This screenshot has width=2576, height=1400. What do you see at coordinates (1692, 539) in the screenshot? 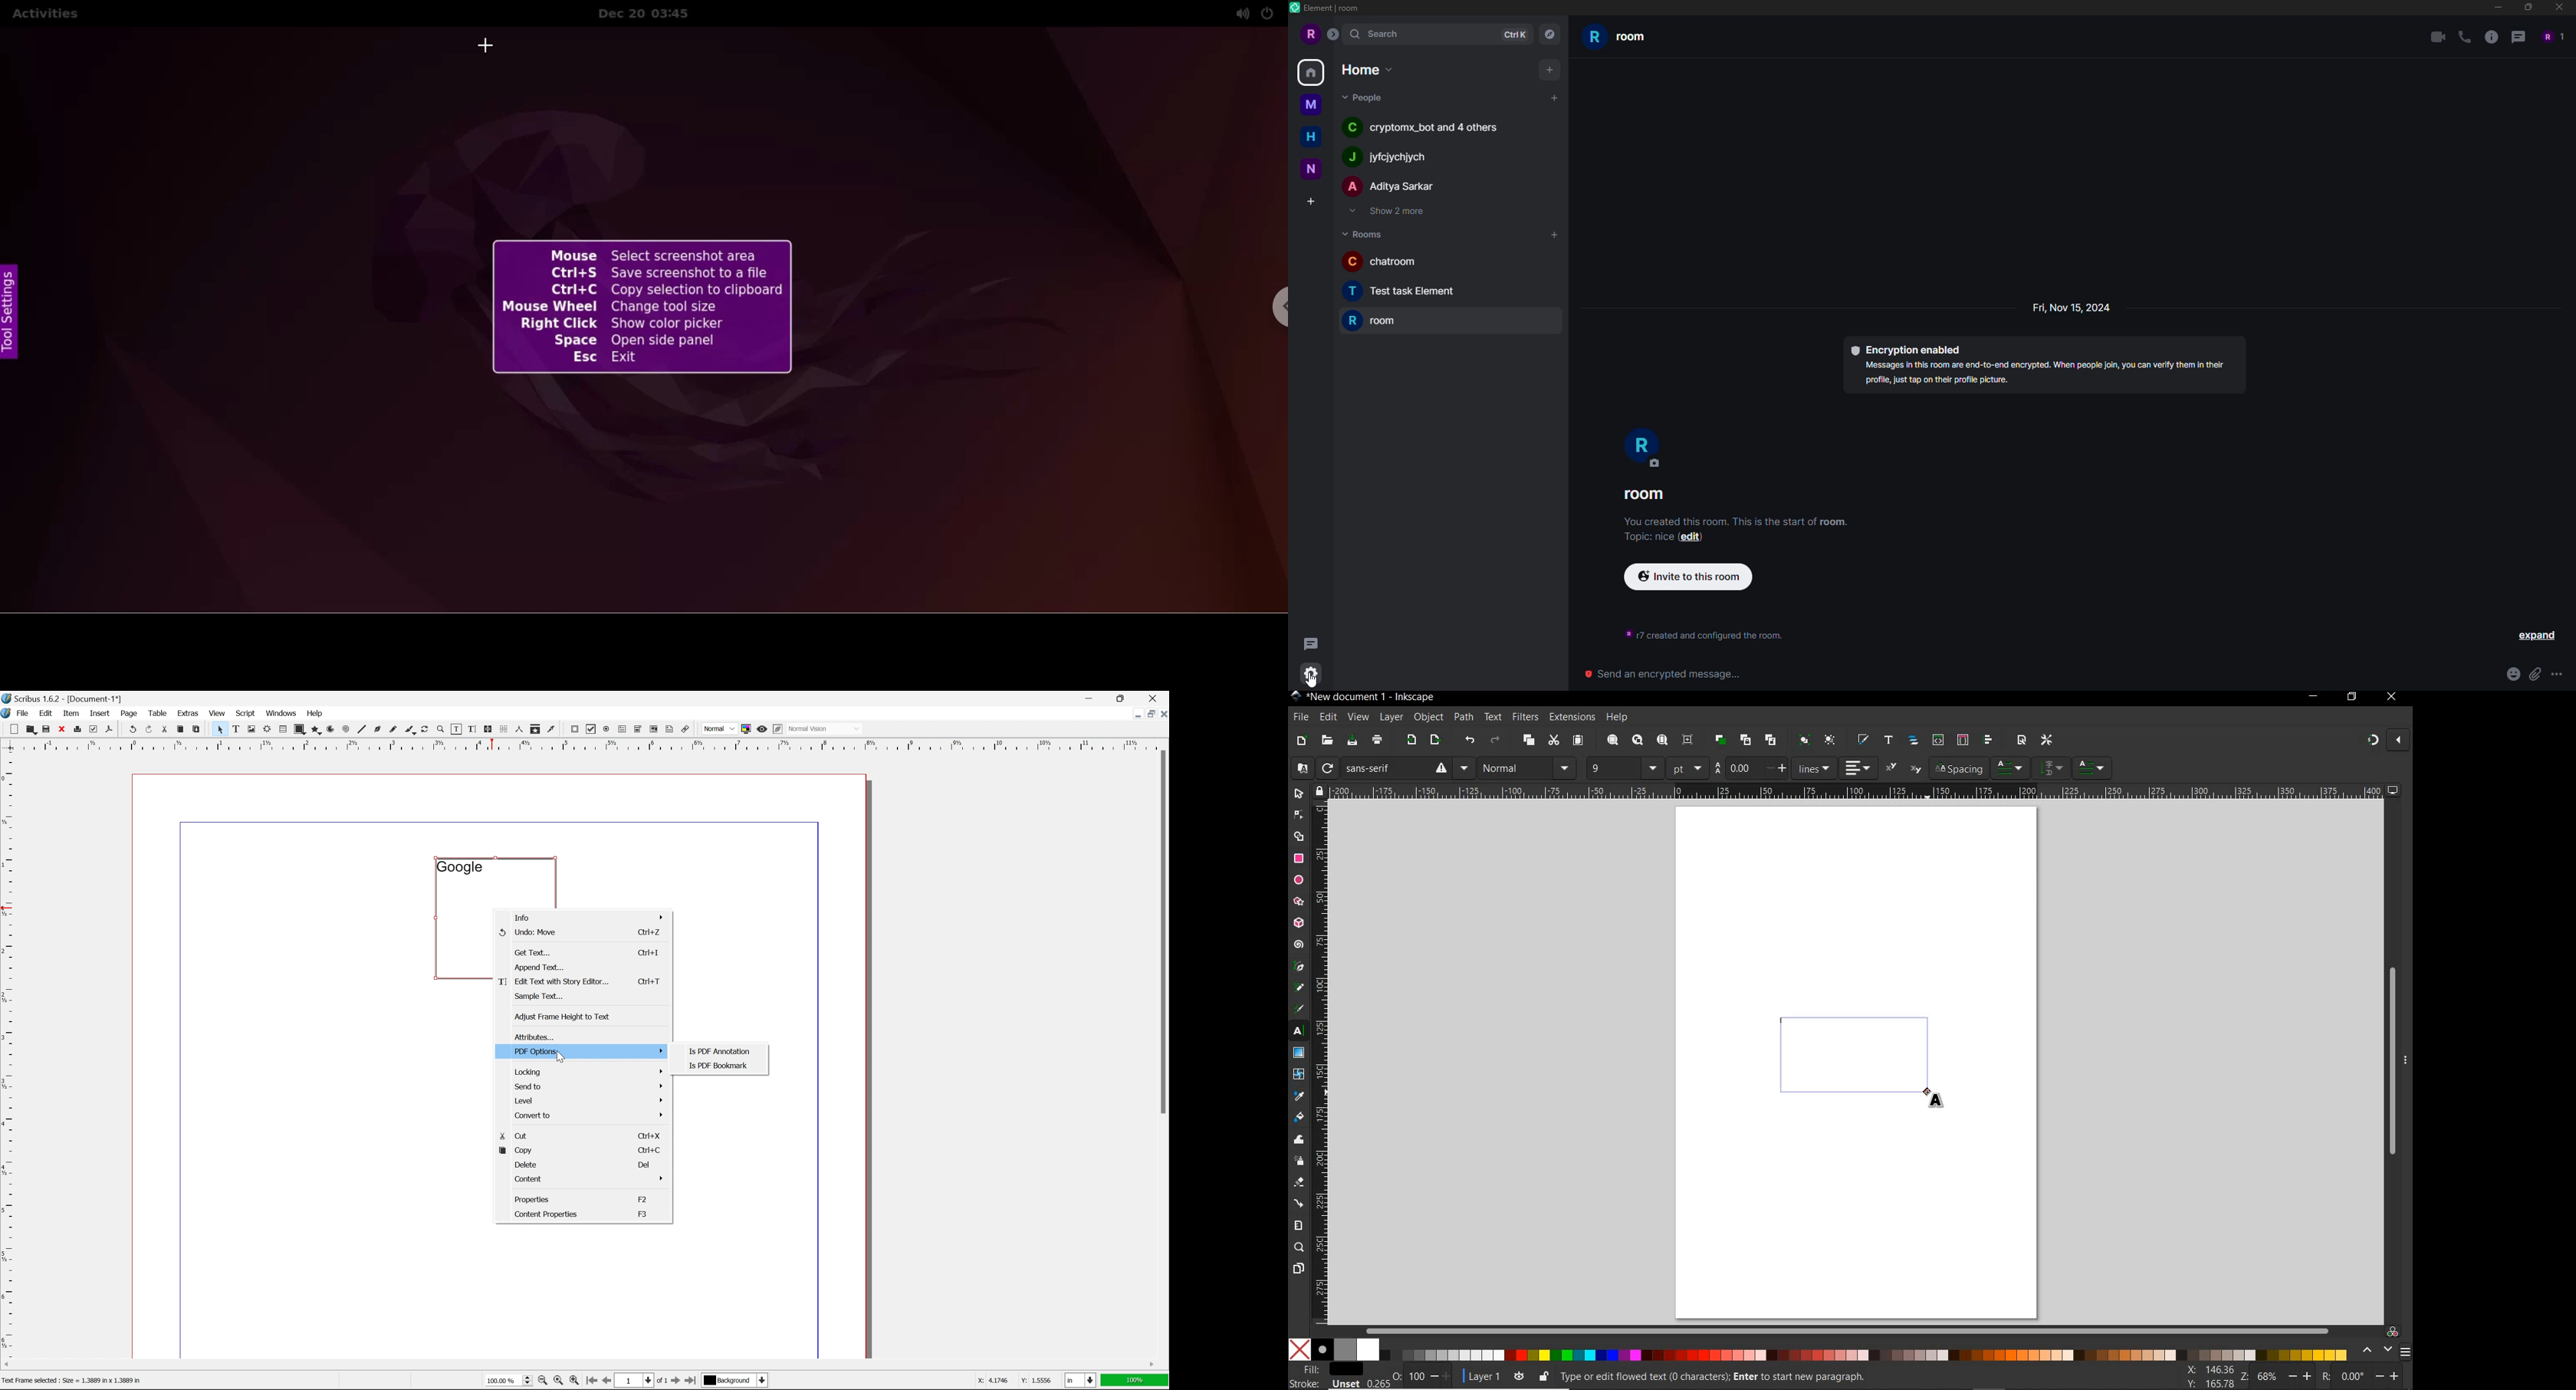
I see `edit` at bounding box center [1692, 539].